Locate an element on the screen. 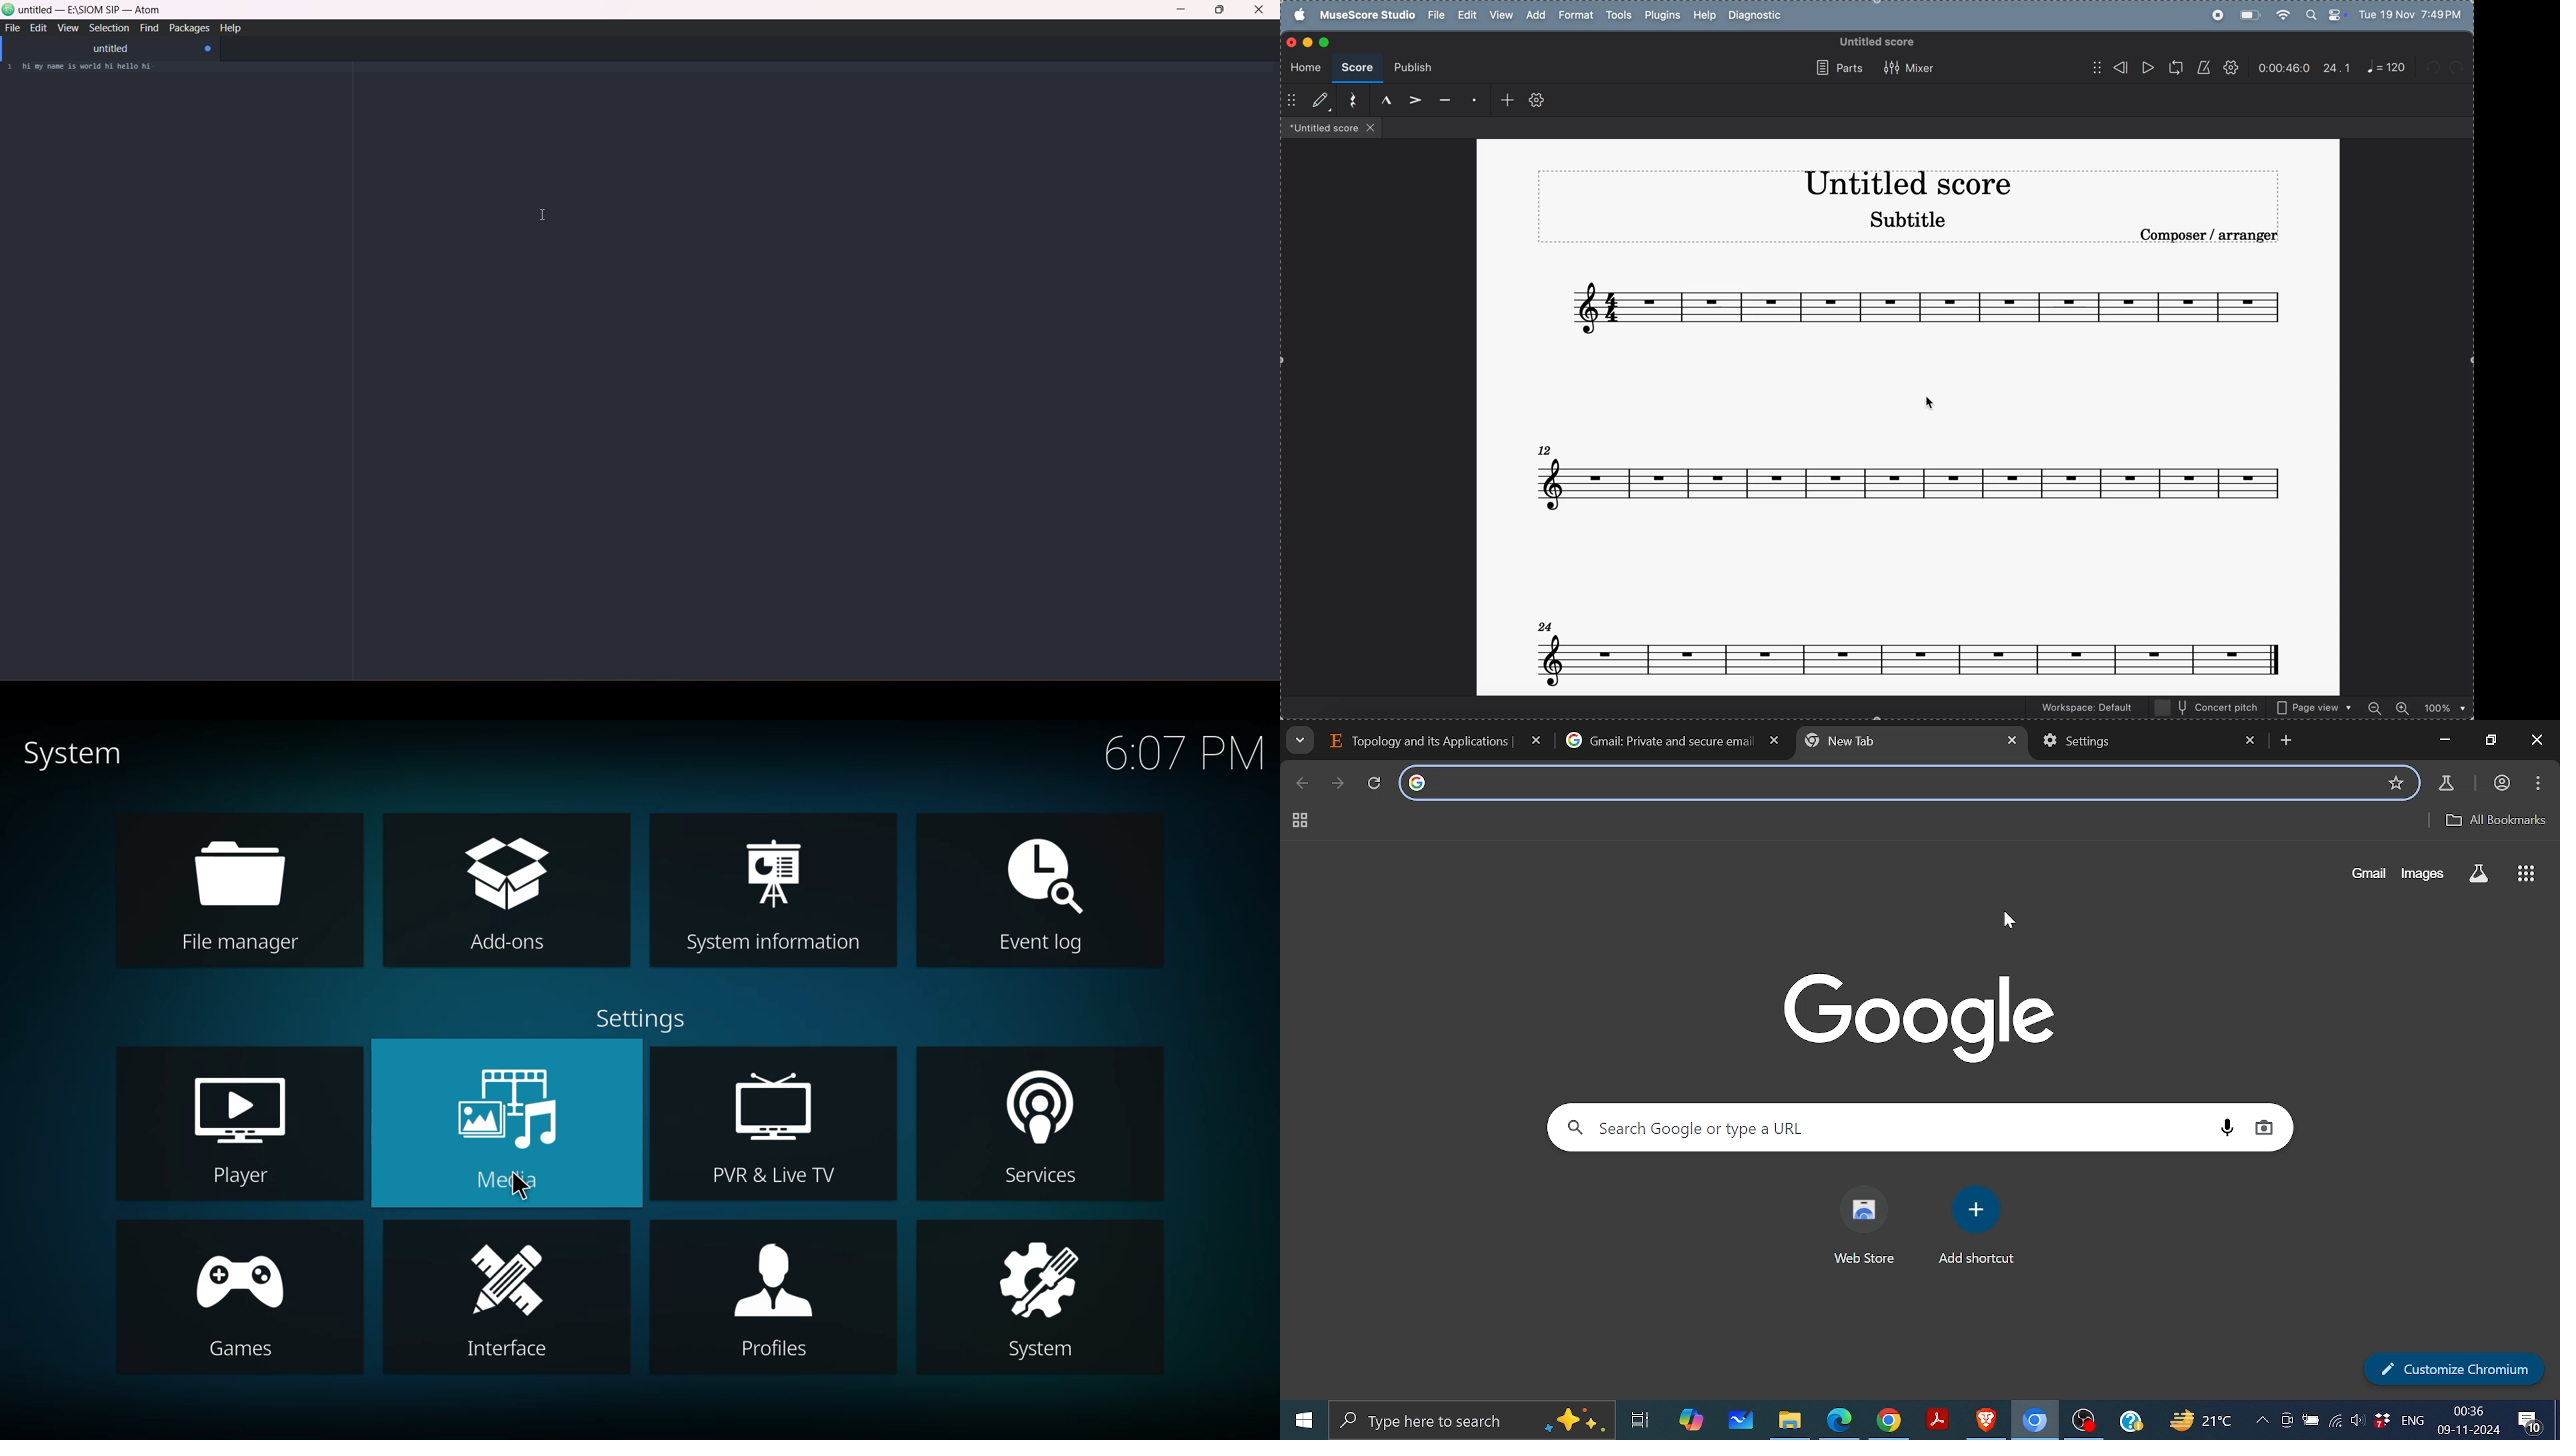 Image resolution: width=2576 pixels, height=1456 pixels. zoom out is located at coordinates (2376, 706).